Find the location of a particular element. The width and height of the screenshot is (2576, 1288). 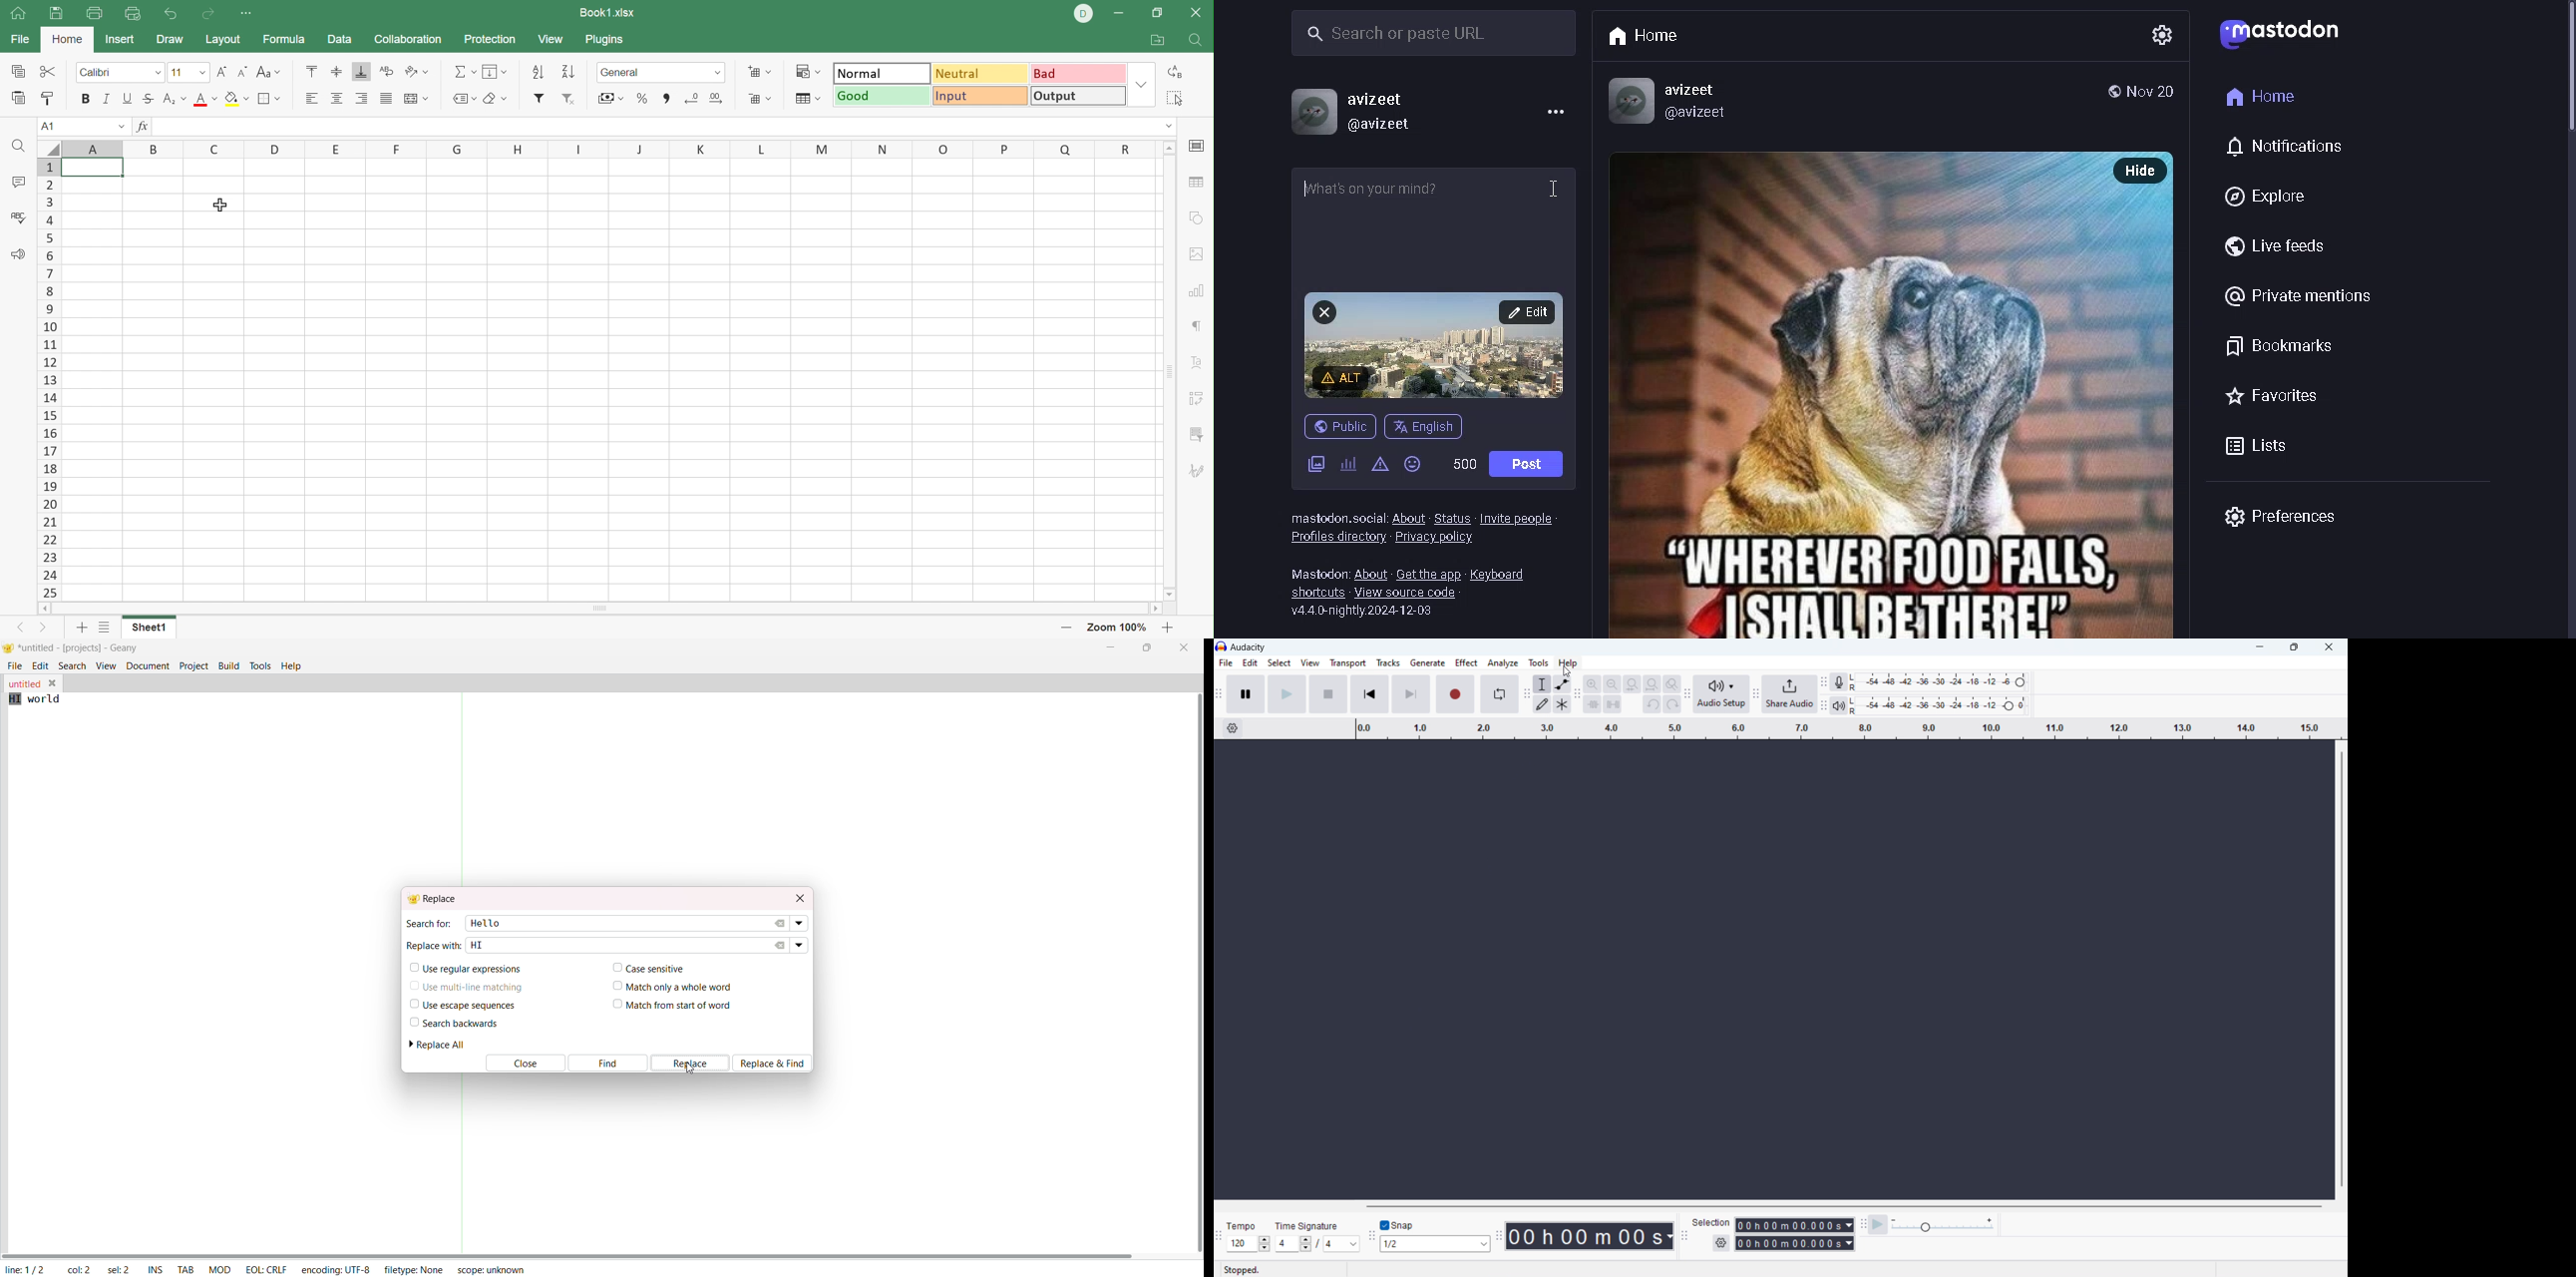

Filter is located at coordinates (539, 99).